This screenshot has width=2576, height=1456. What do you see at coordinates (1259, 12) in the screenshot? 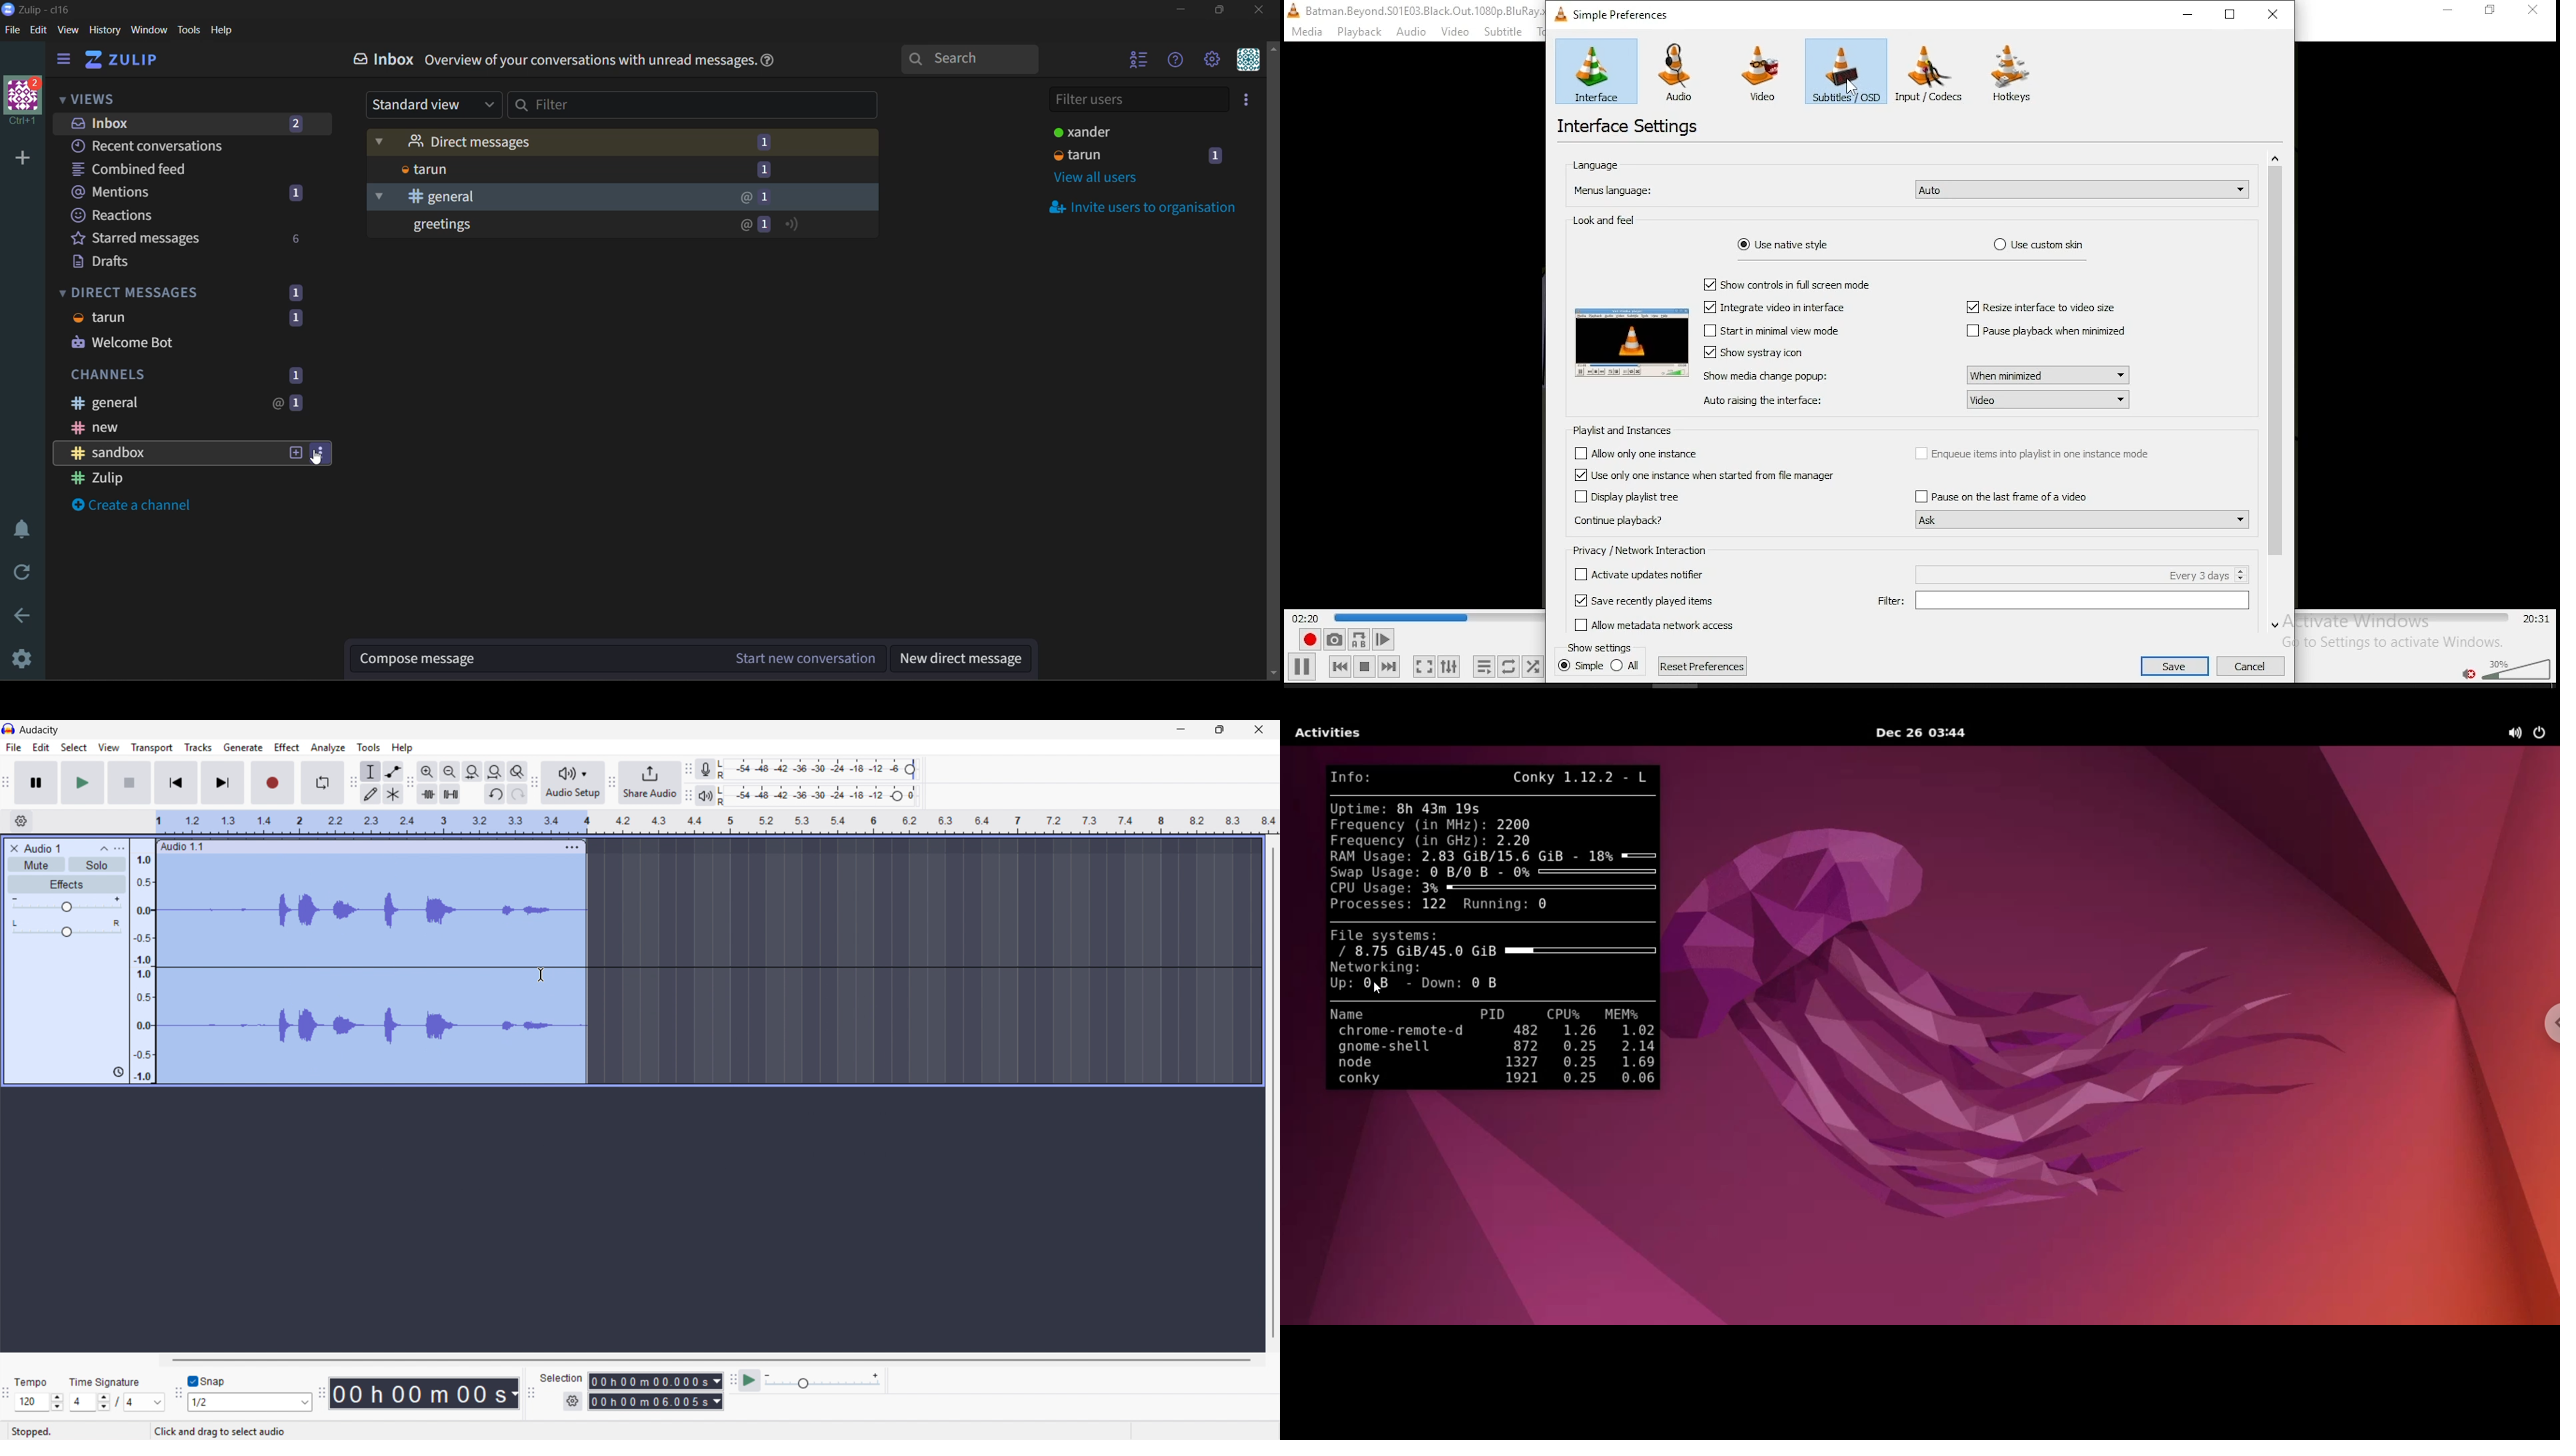
I see `close` at bounding box center [1259, 12].